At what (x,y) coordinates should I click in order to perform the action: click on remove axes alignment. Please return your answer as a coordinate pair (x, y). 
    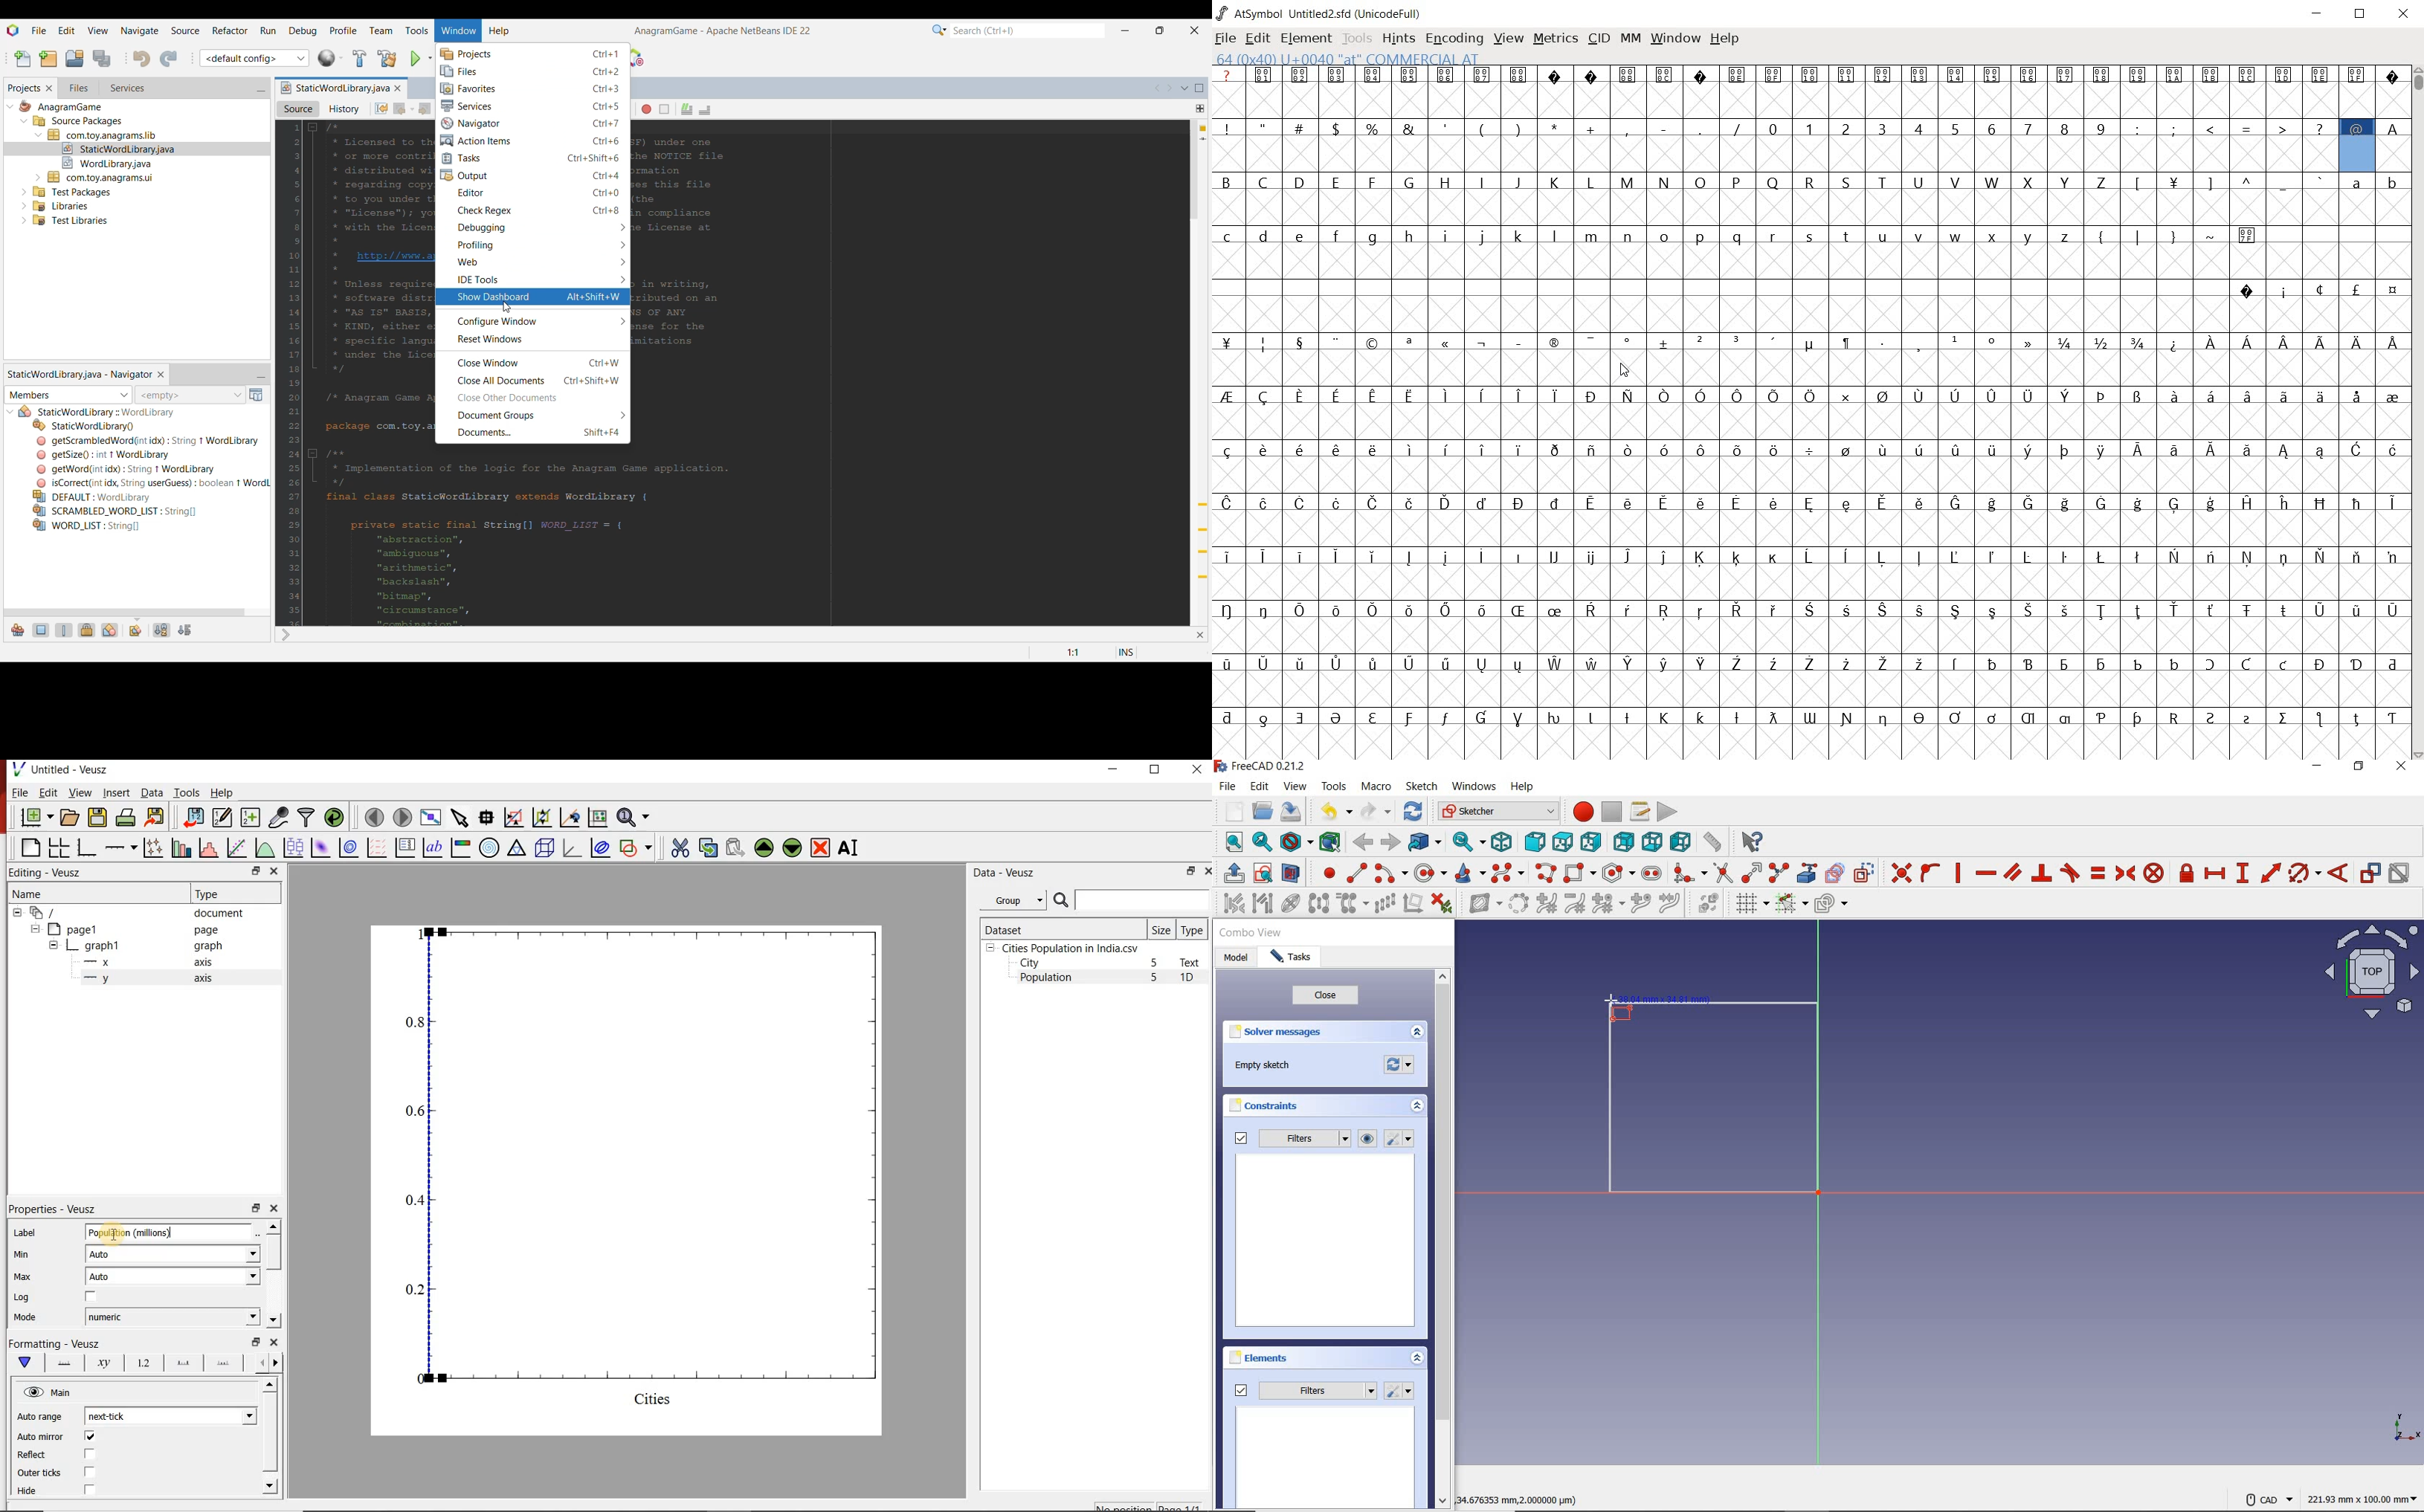
    Looking at the image, I should click on (1413, 905).